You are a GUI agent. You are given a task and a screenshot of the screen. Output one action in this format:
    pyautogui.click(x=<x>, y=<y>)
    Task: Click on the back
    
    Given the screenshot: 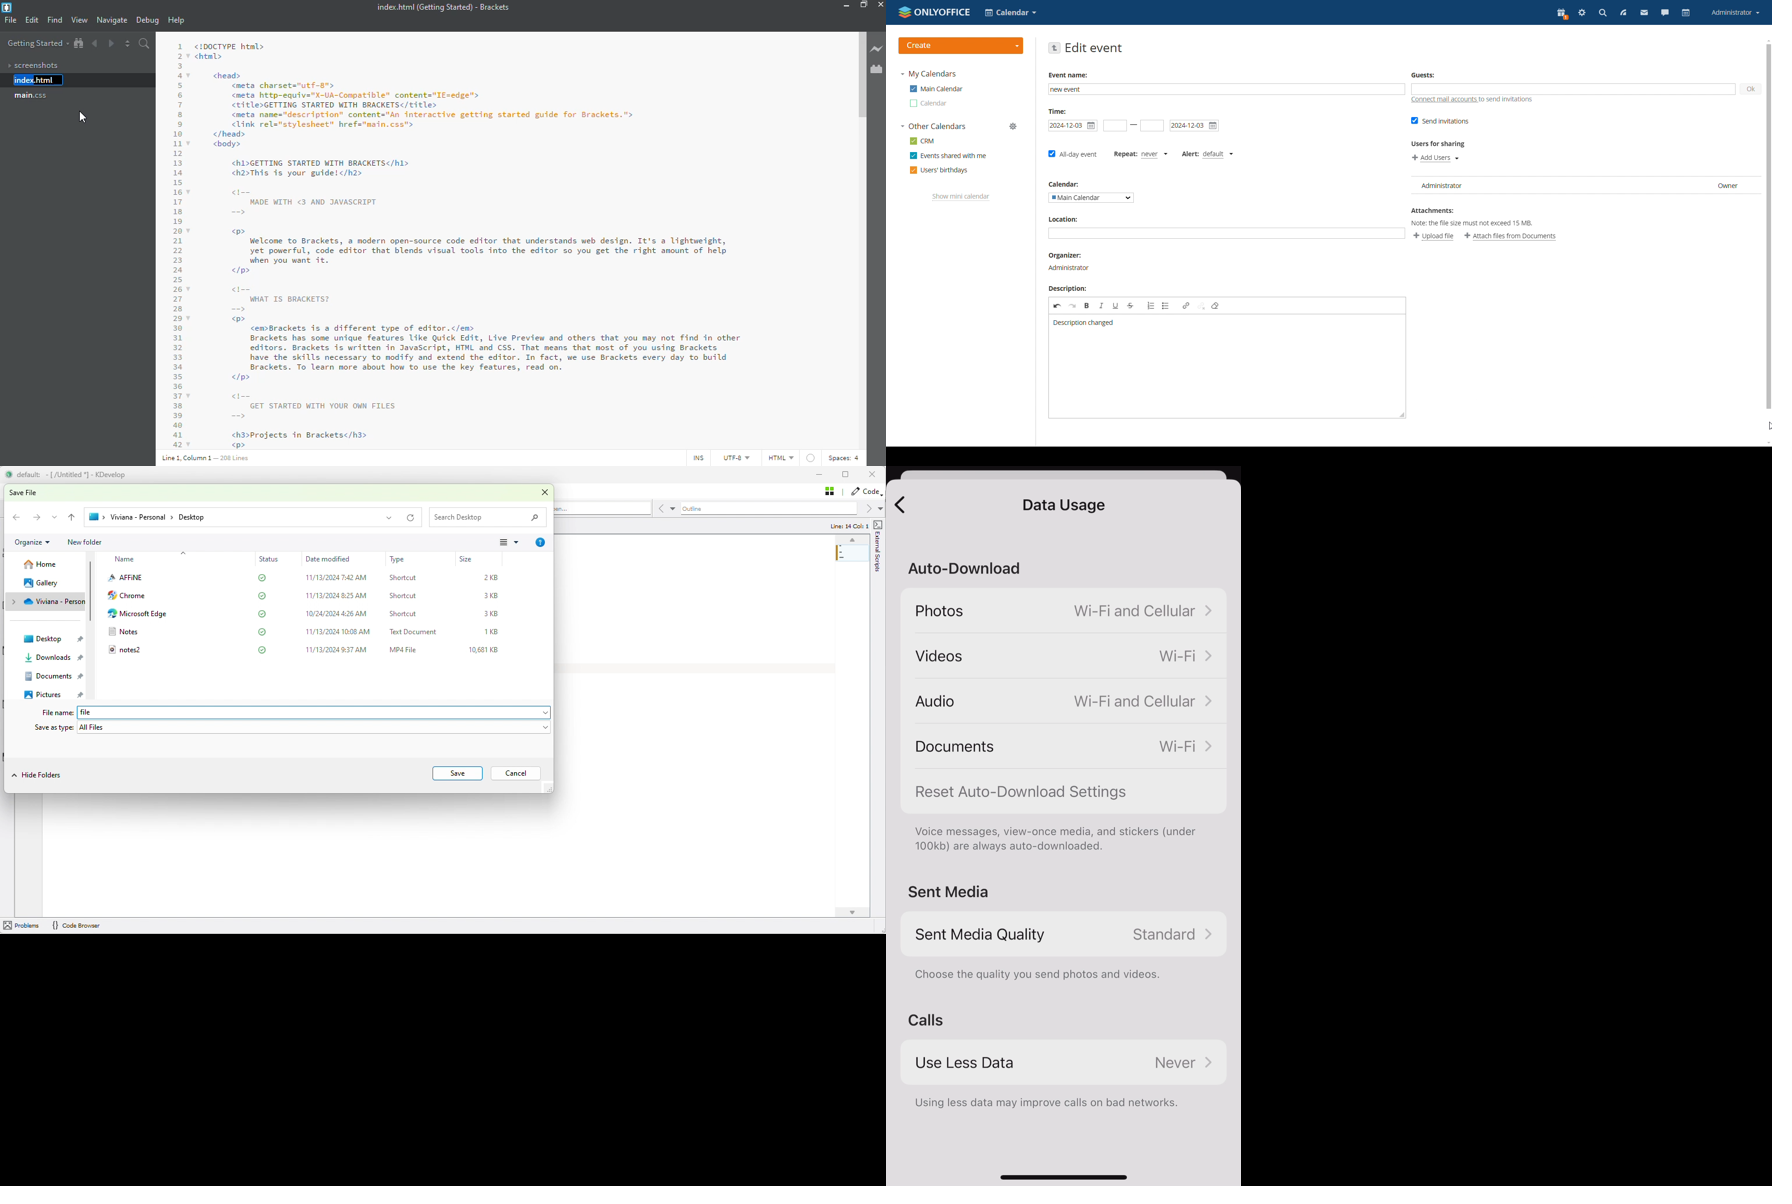 What is the action you would take?
    pyautogui.click(x=97, y=43)
    